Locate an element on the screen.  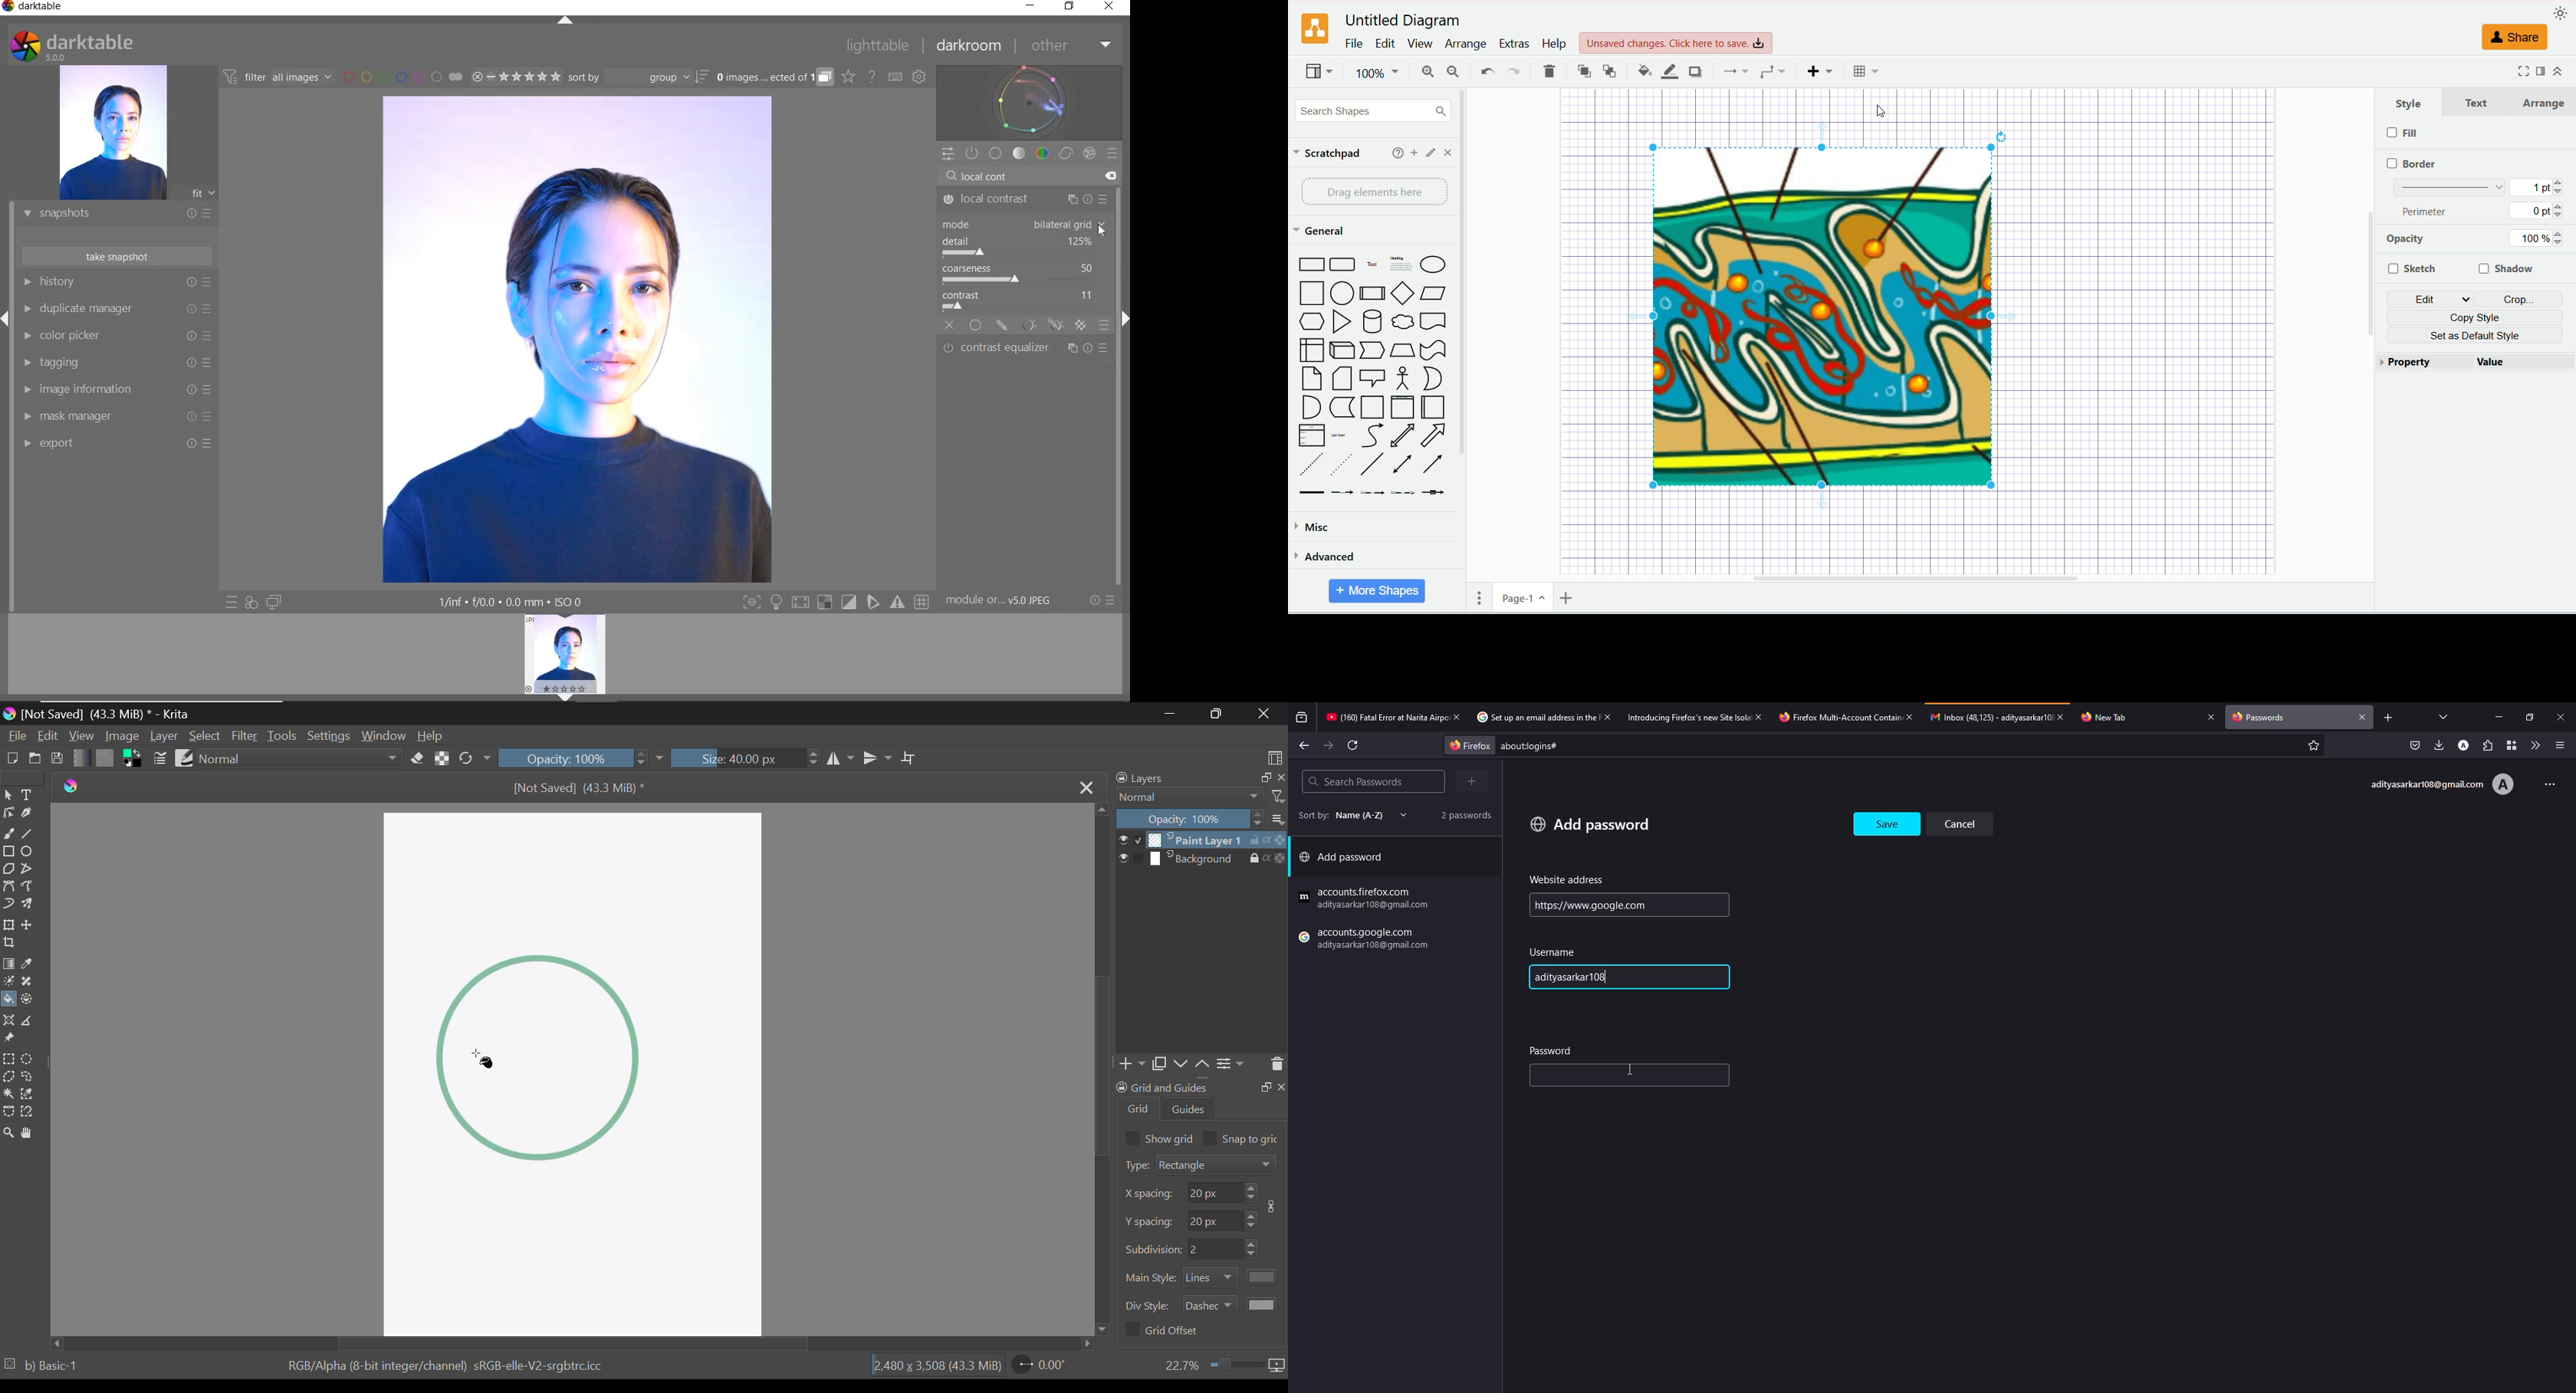
PRESETS is located at coordinates (1112, 153).